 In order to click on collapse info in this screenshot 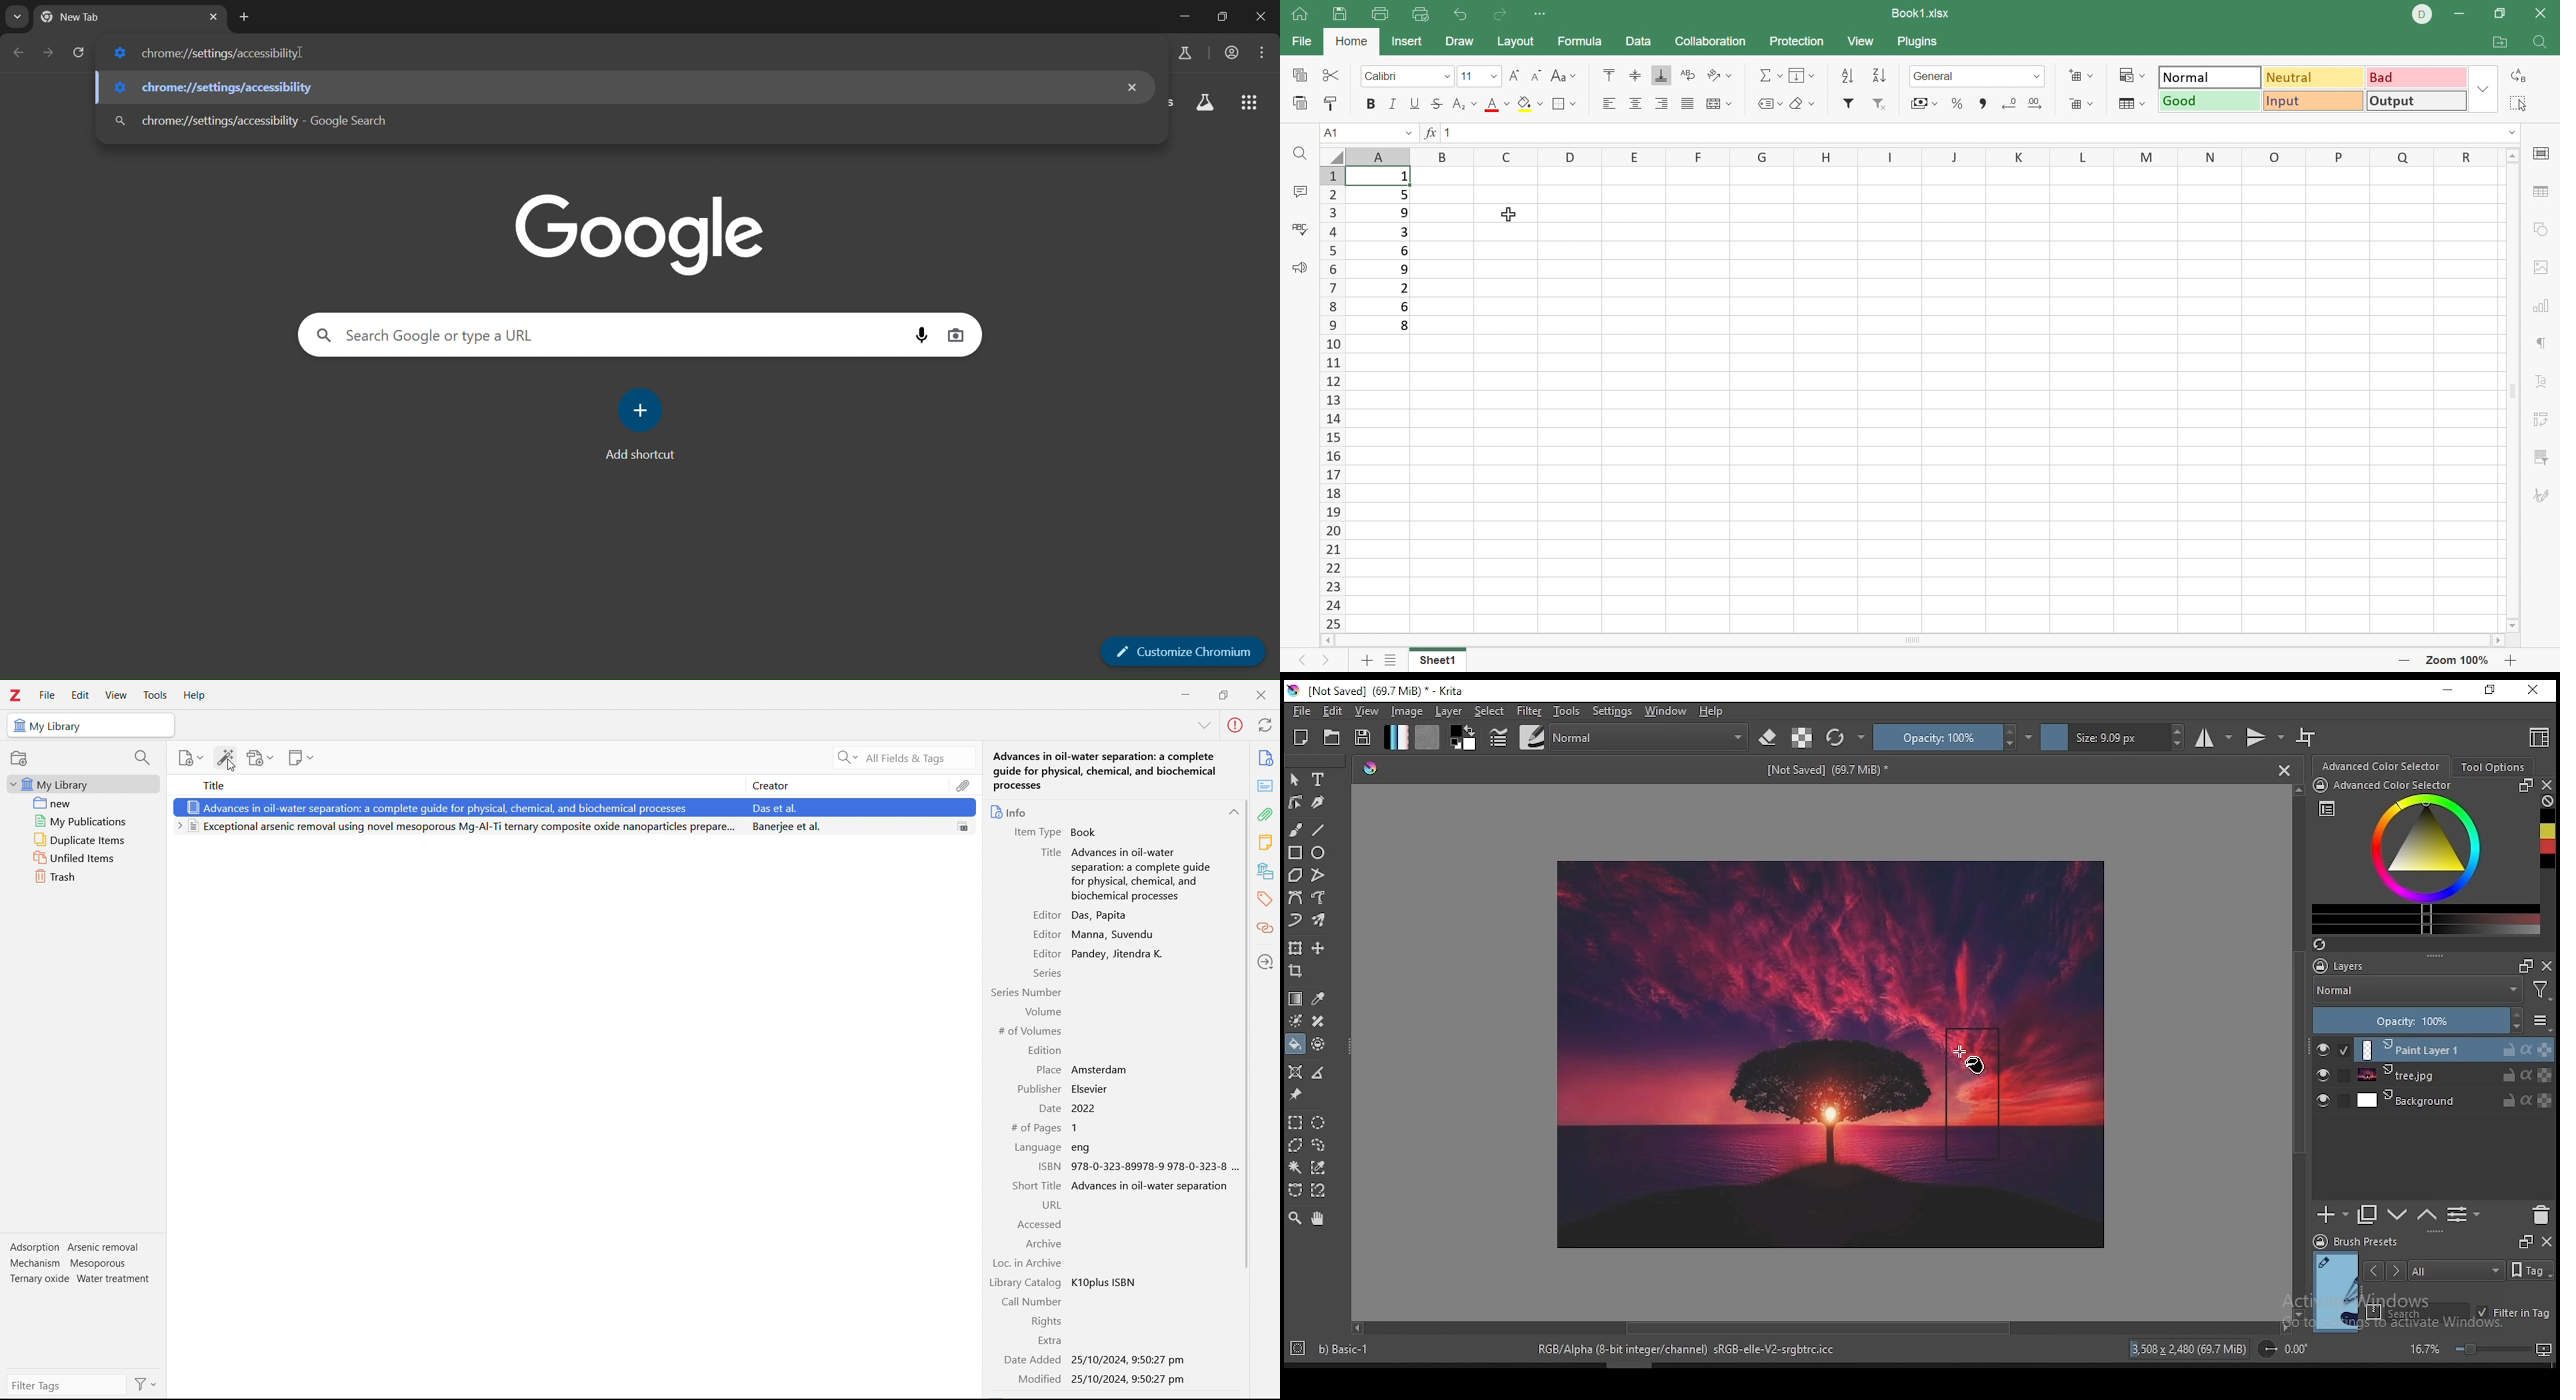, I will do `click(1233, 813)`.